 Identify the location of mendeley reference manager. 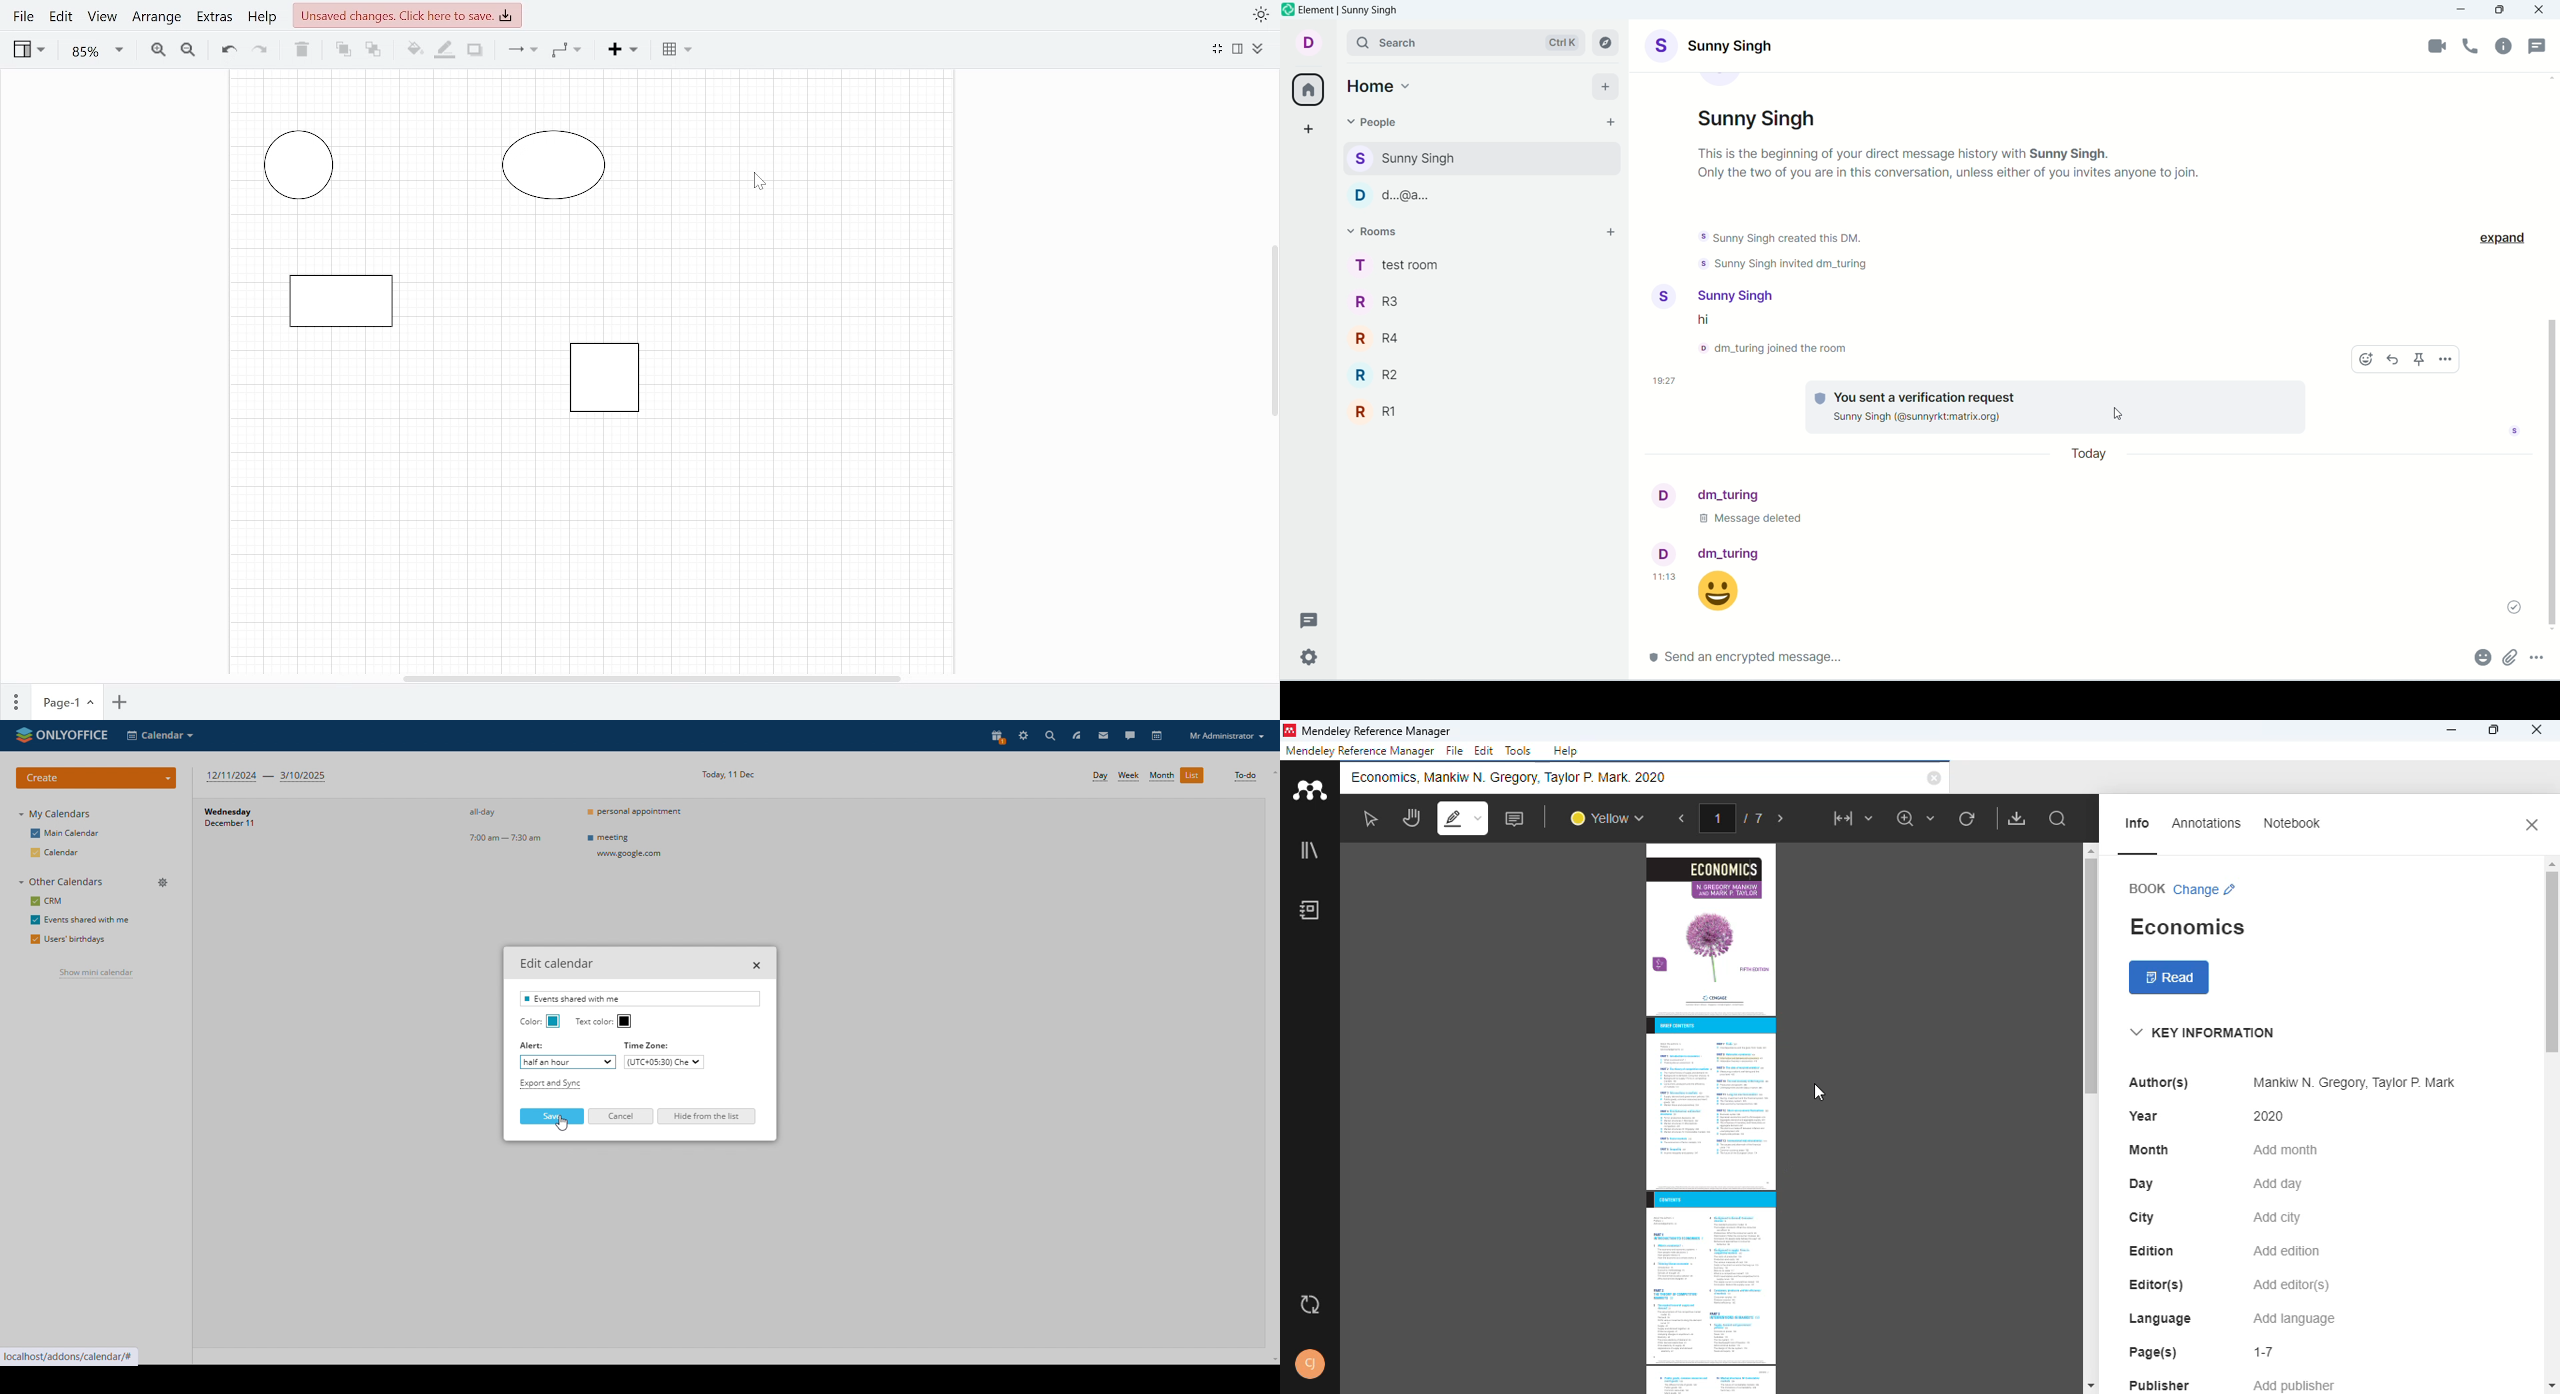
(1360, 751).